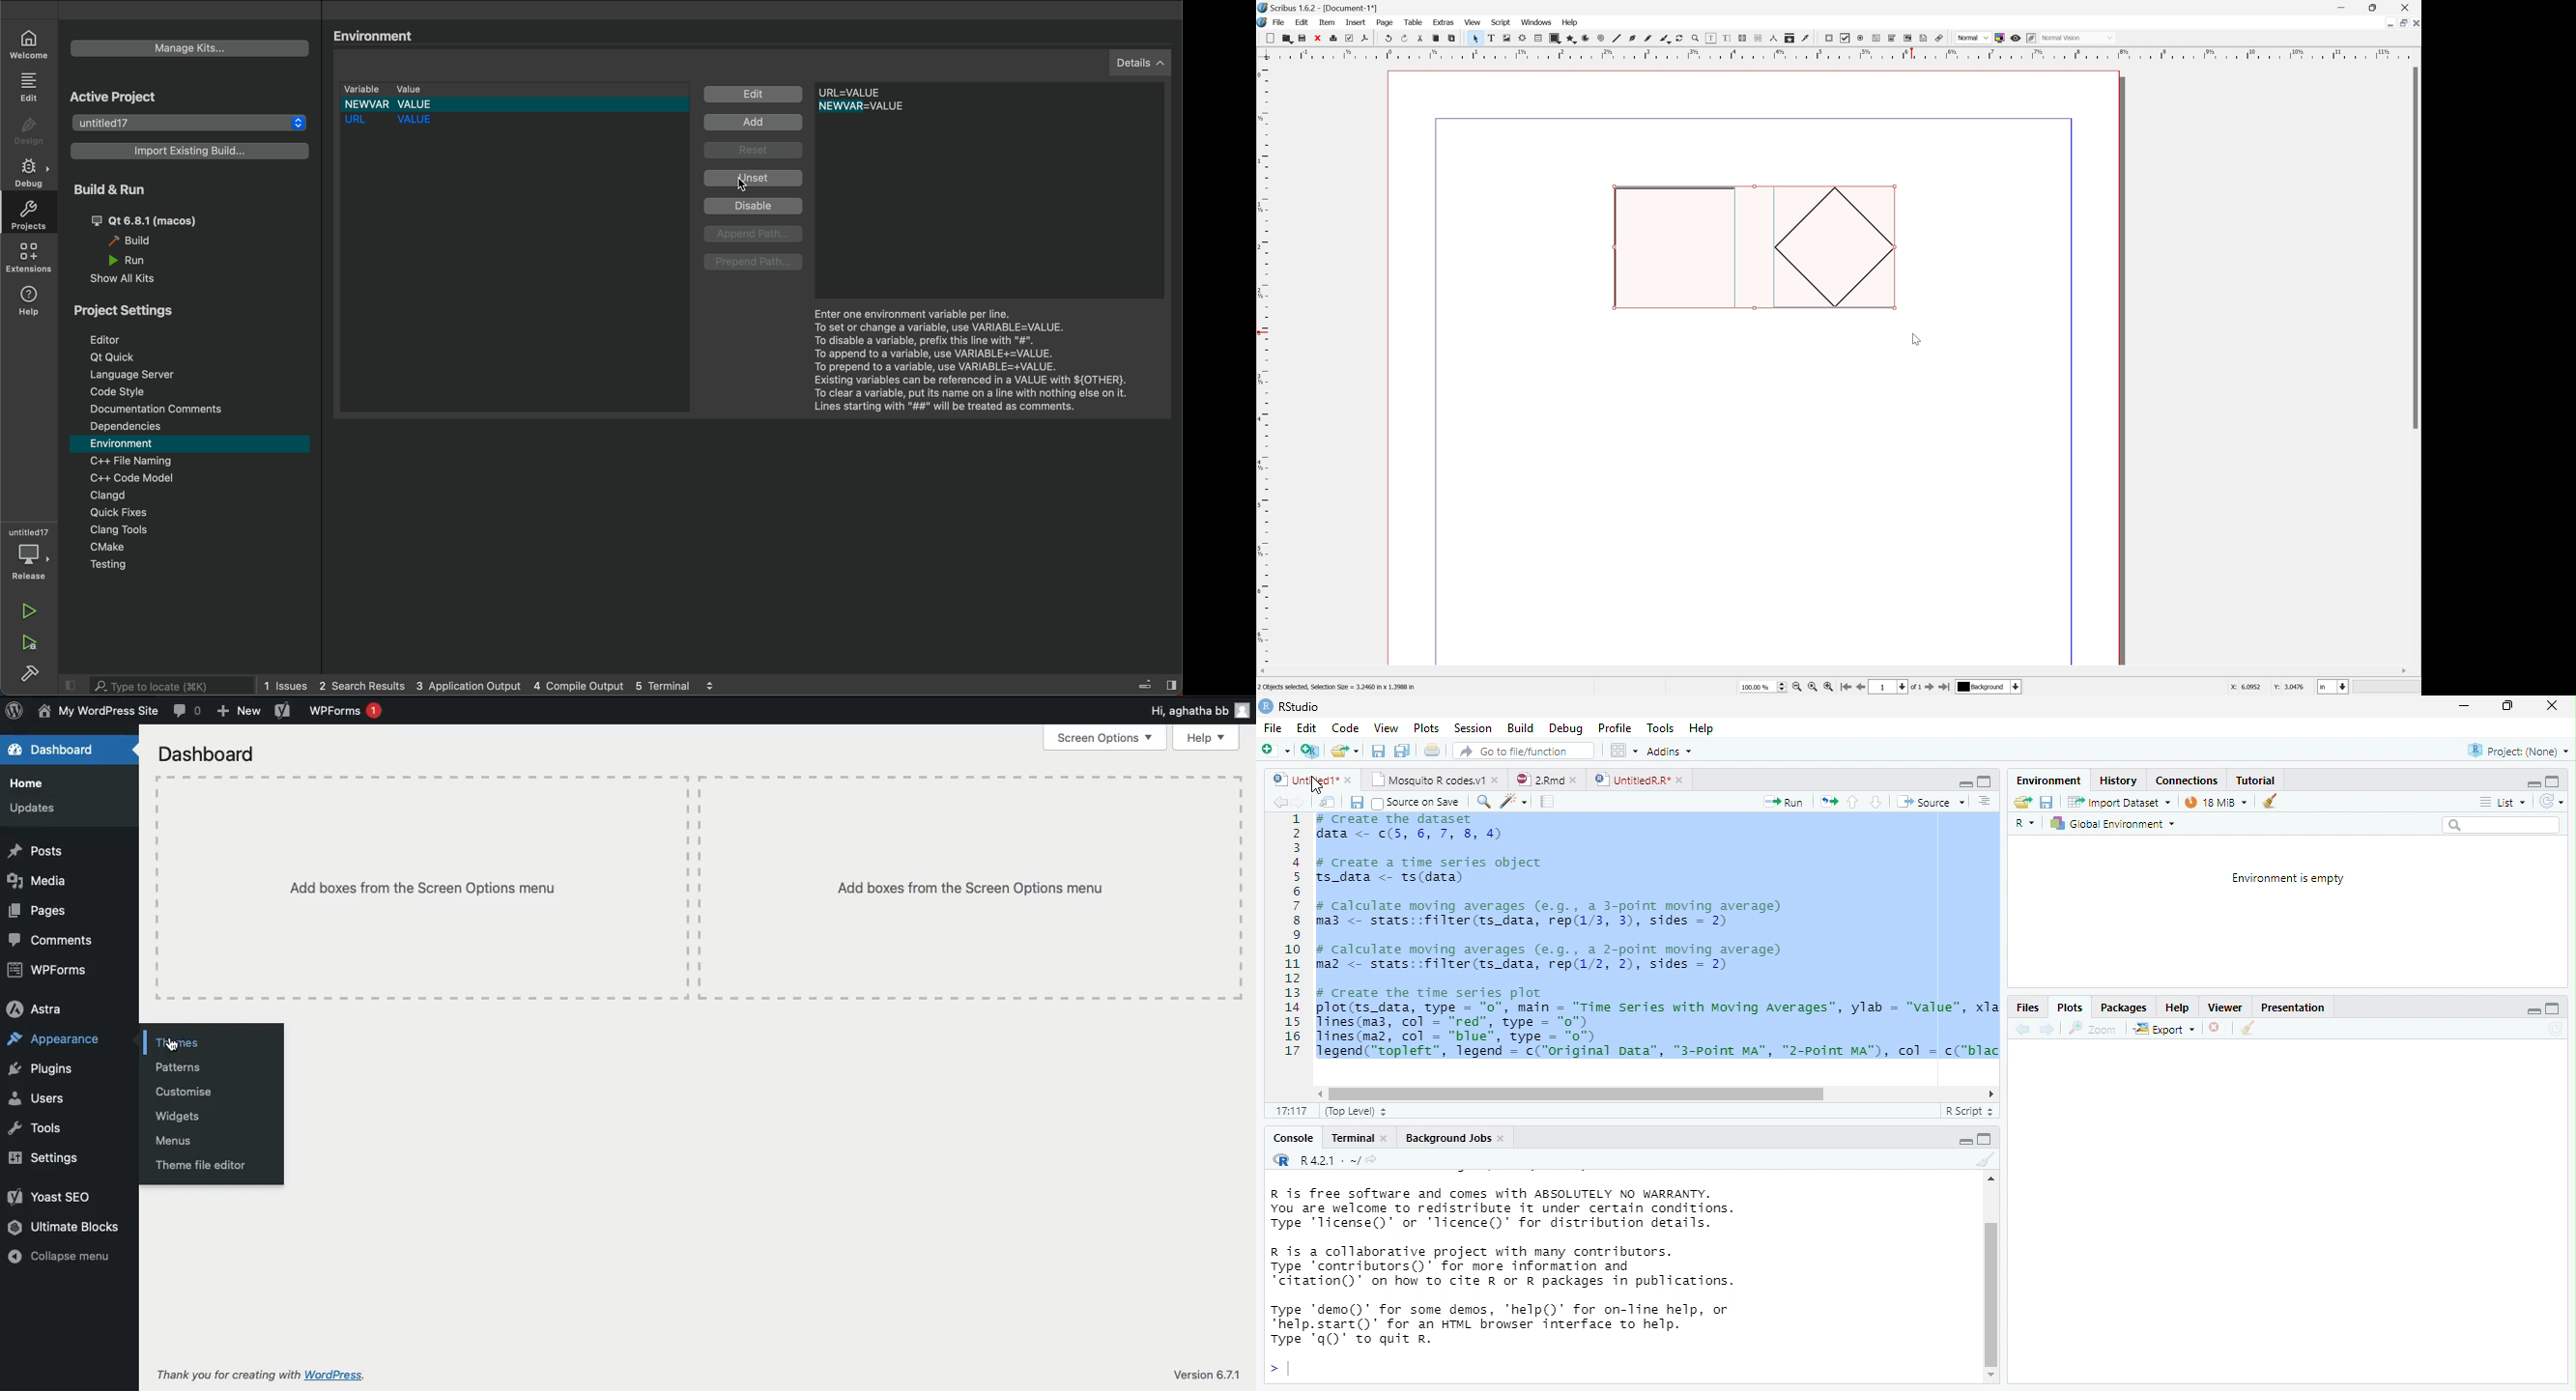 This screenshot has height=1400, width=2576. What do you see at coordinates (30, 87) in the screenshot?
I see `edit` at bounding box center [30, 87].